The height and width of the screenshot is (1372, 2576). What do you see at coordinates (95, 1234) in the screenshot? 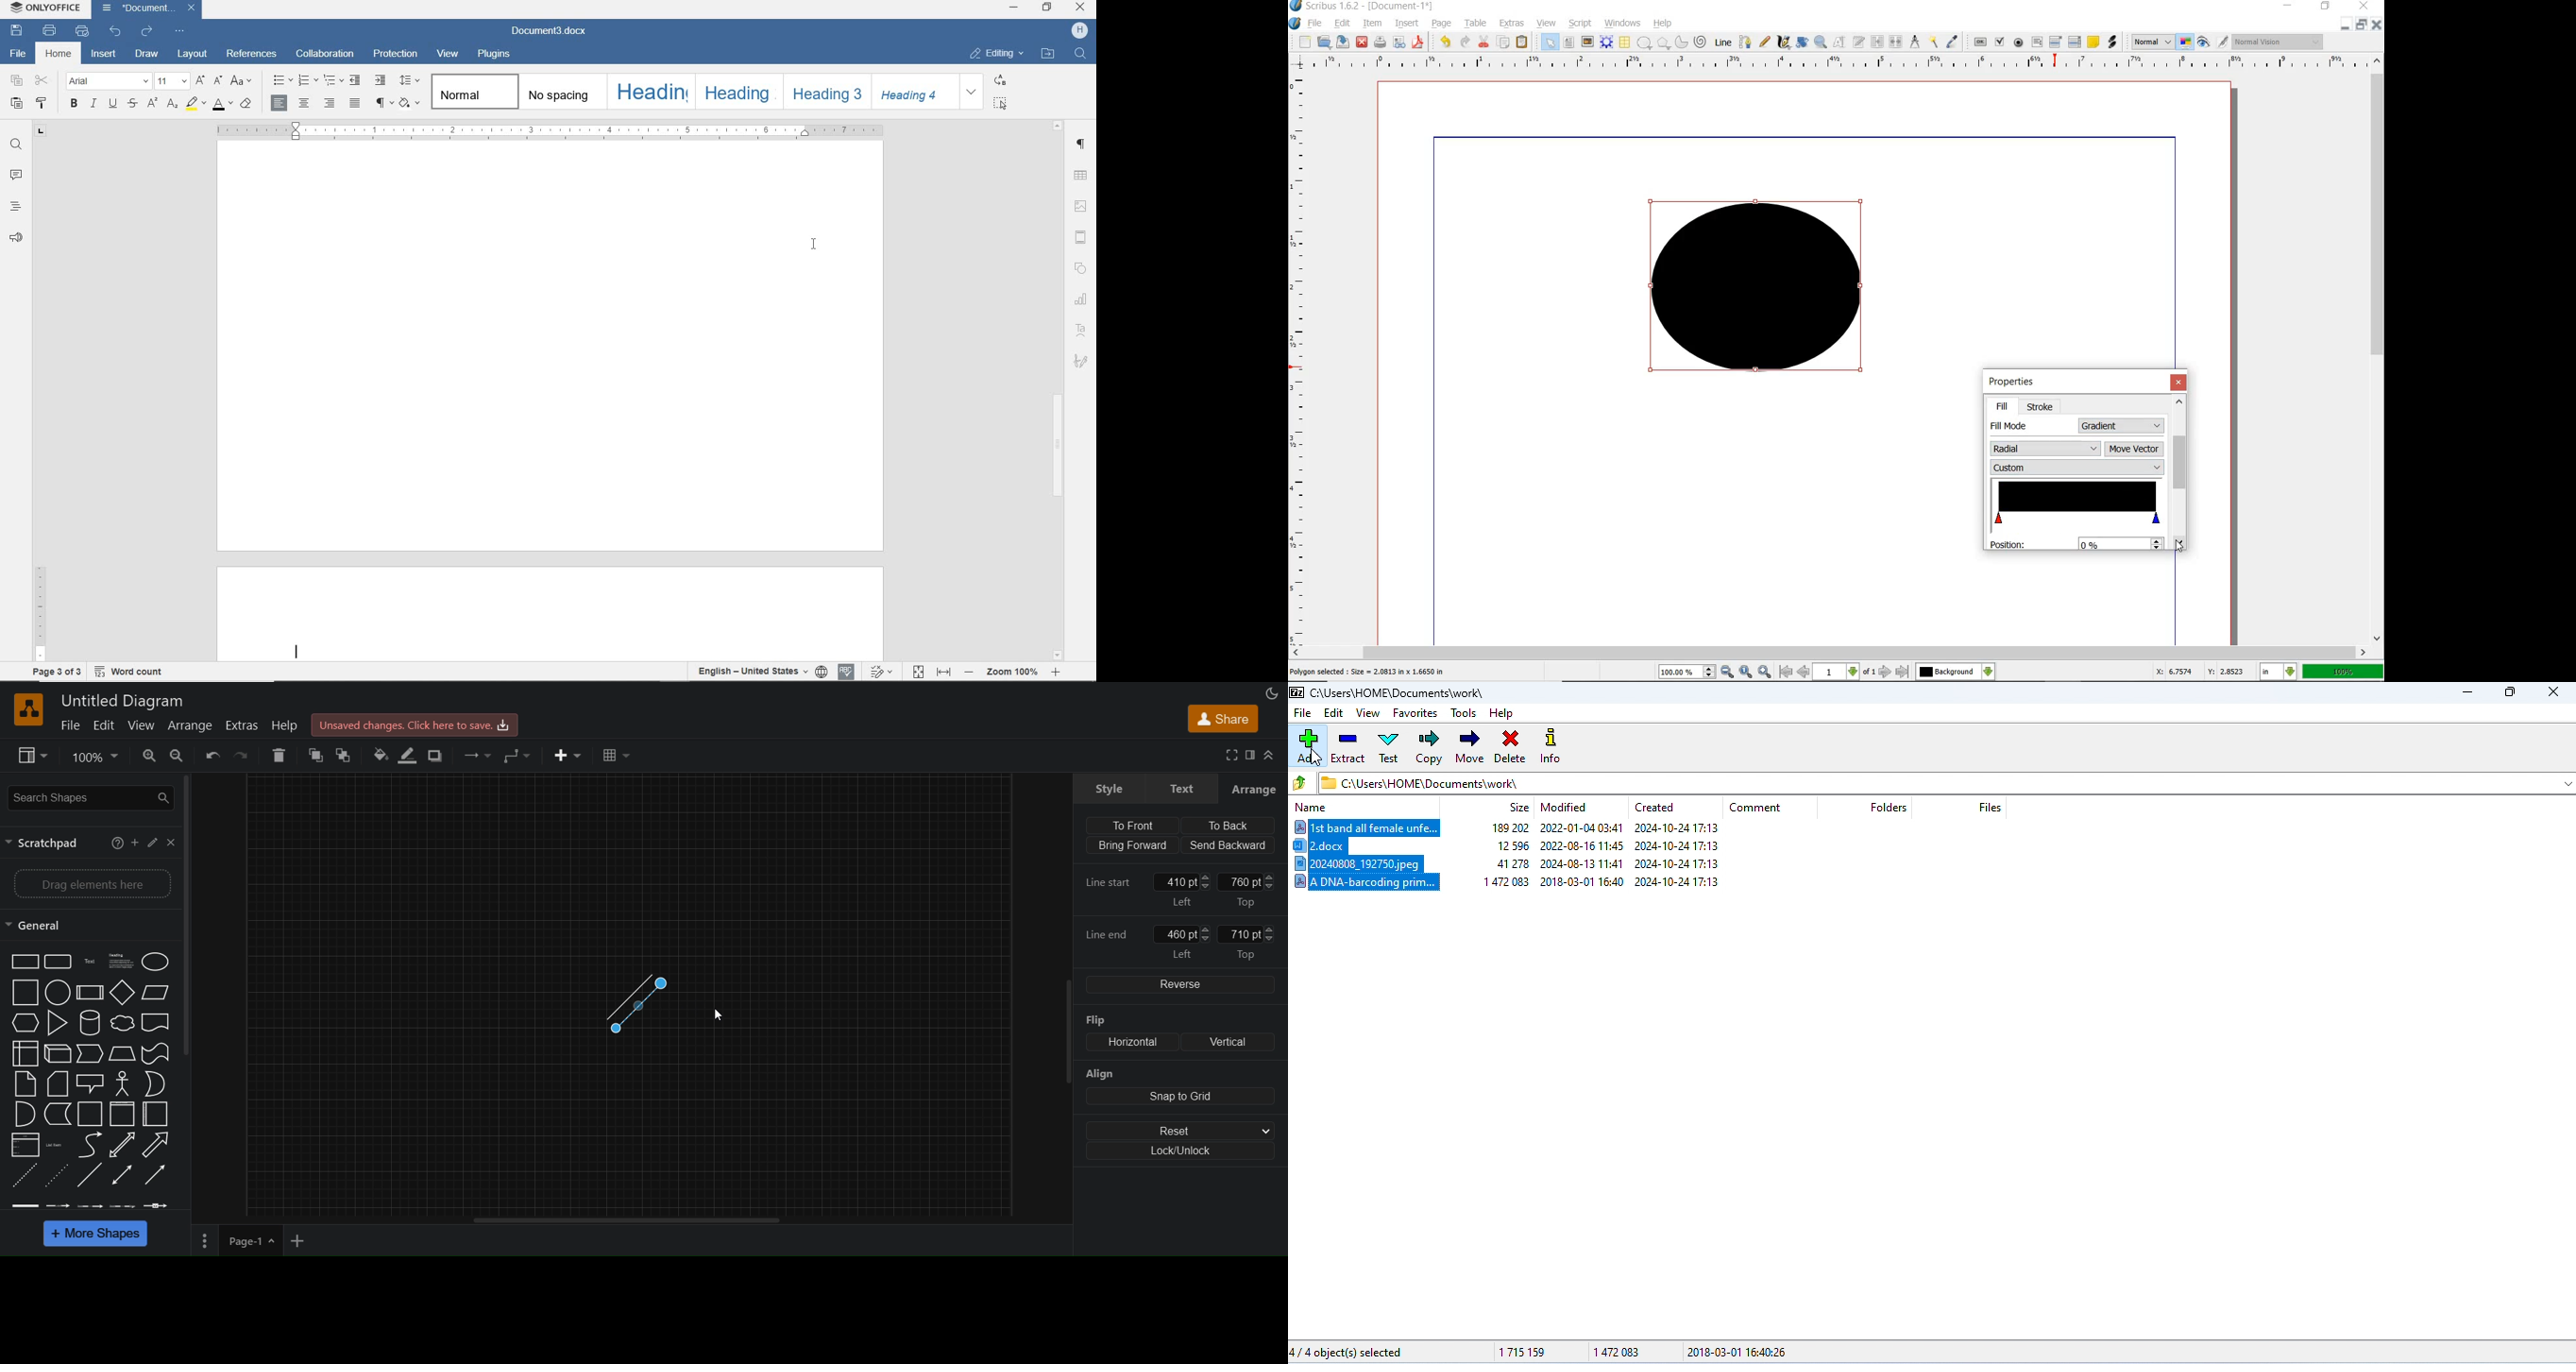
I see `more shapes` at bounding box center [95, 1234].